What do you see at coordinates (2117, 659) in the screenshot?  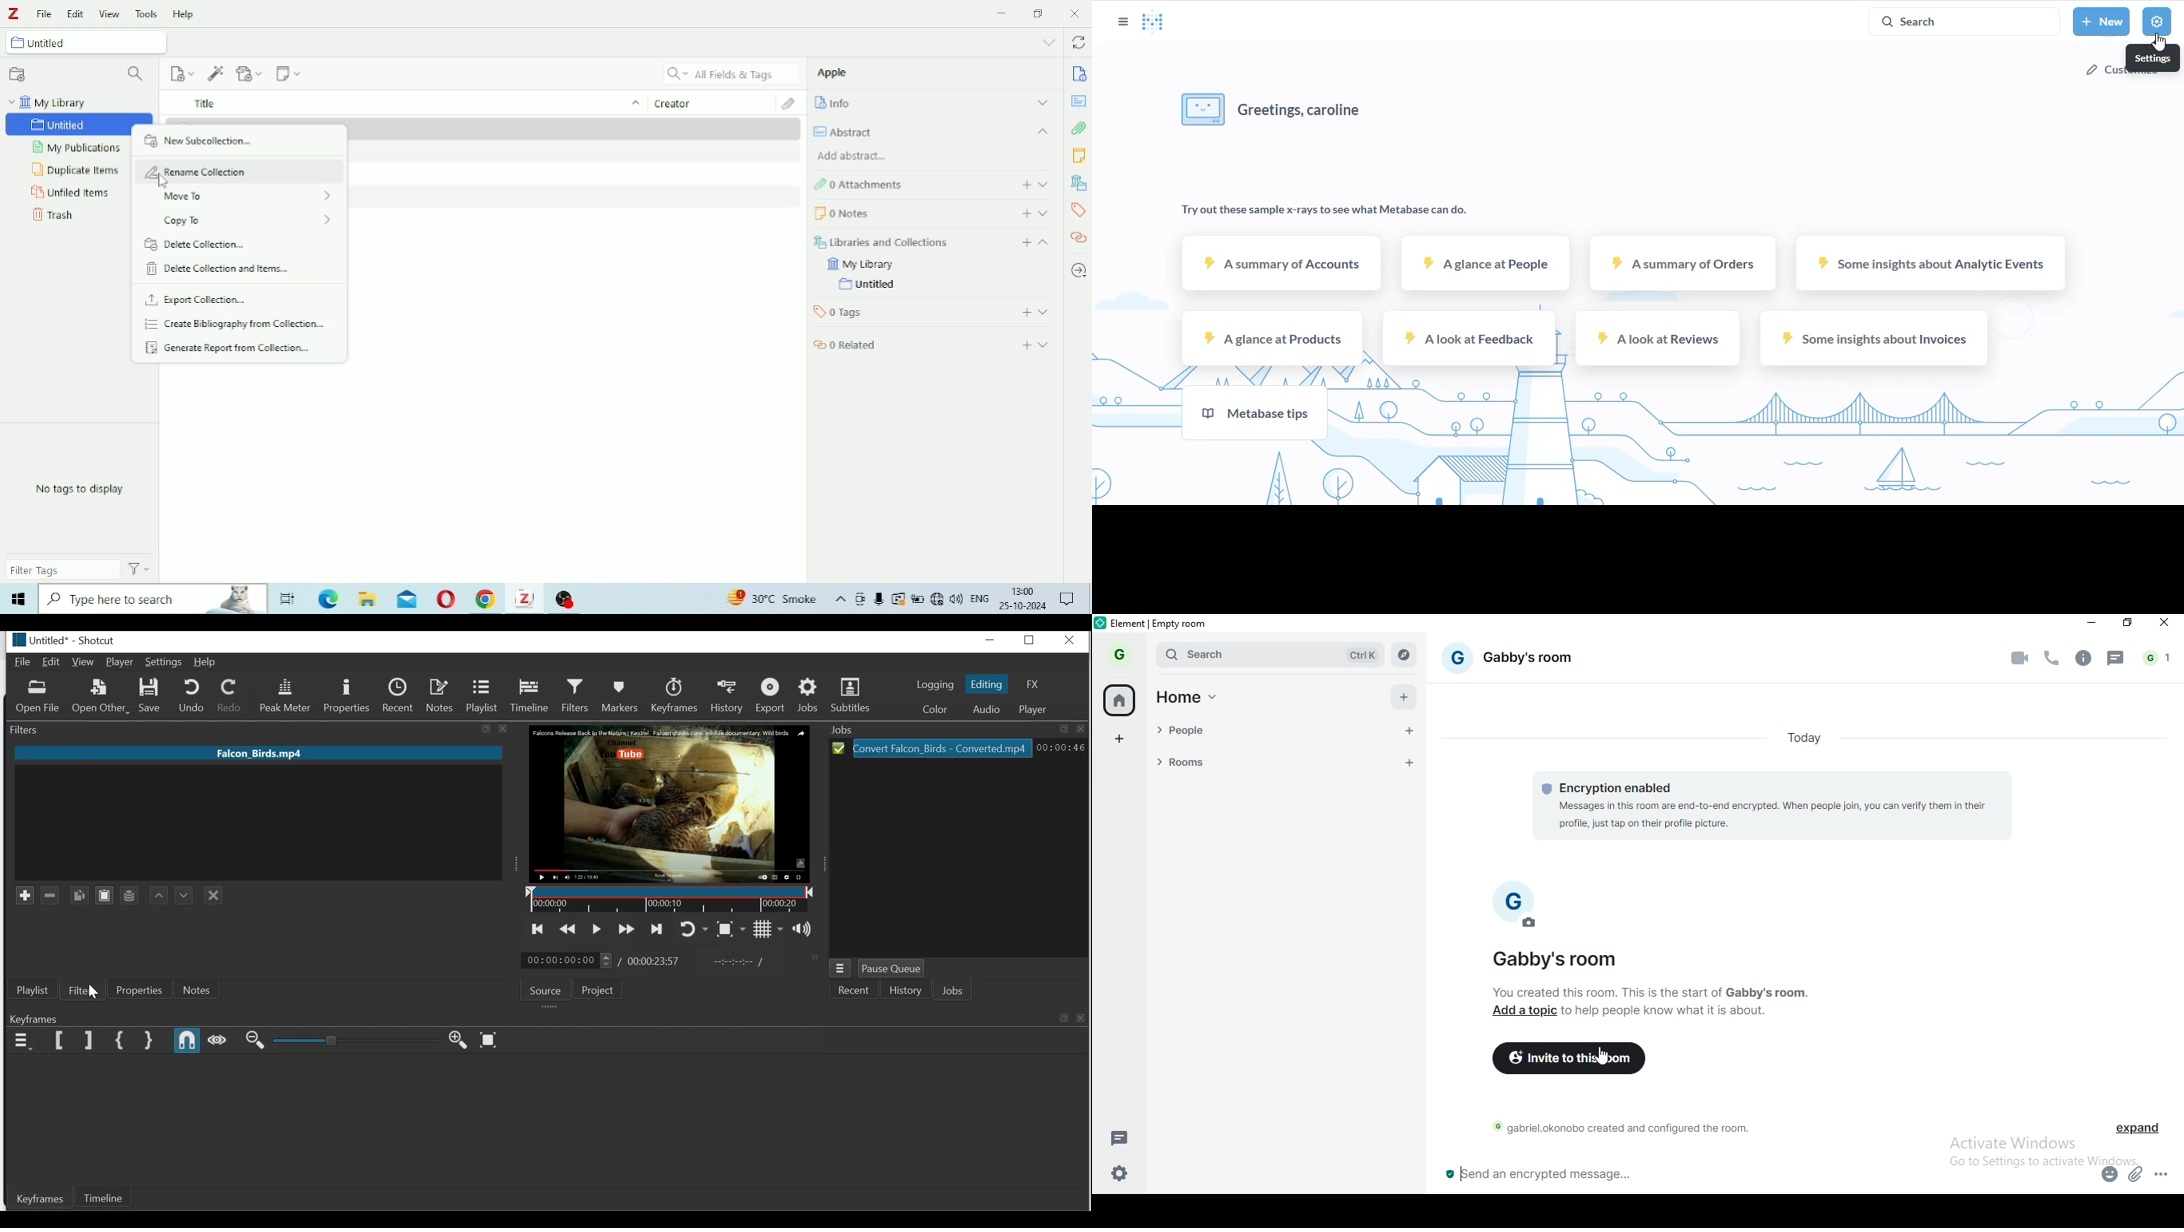 I see `chat` at bounding box center [2117, 659].